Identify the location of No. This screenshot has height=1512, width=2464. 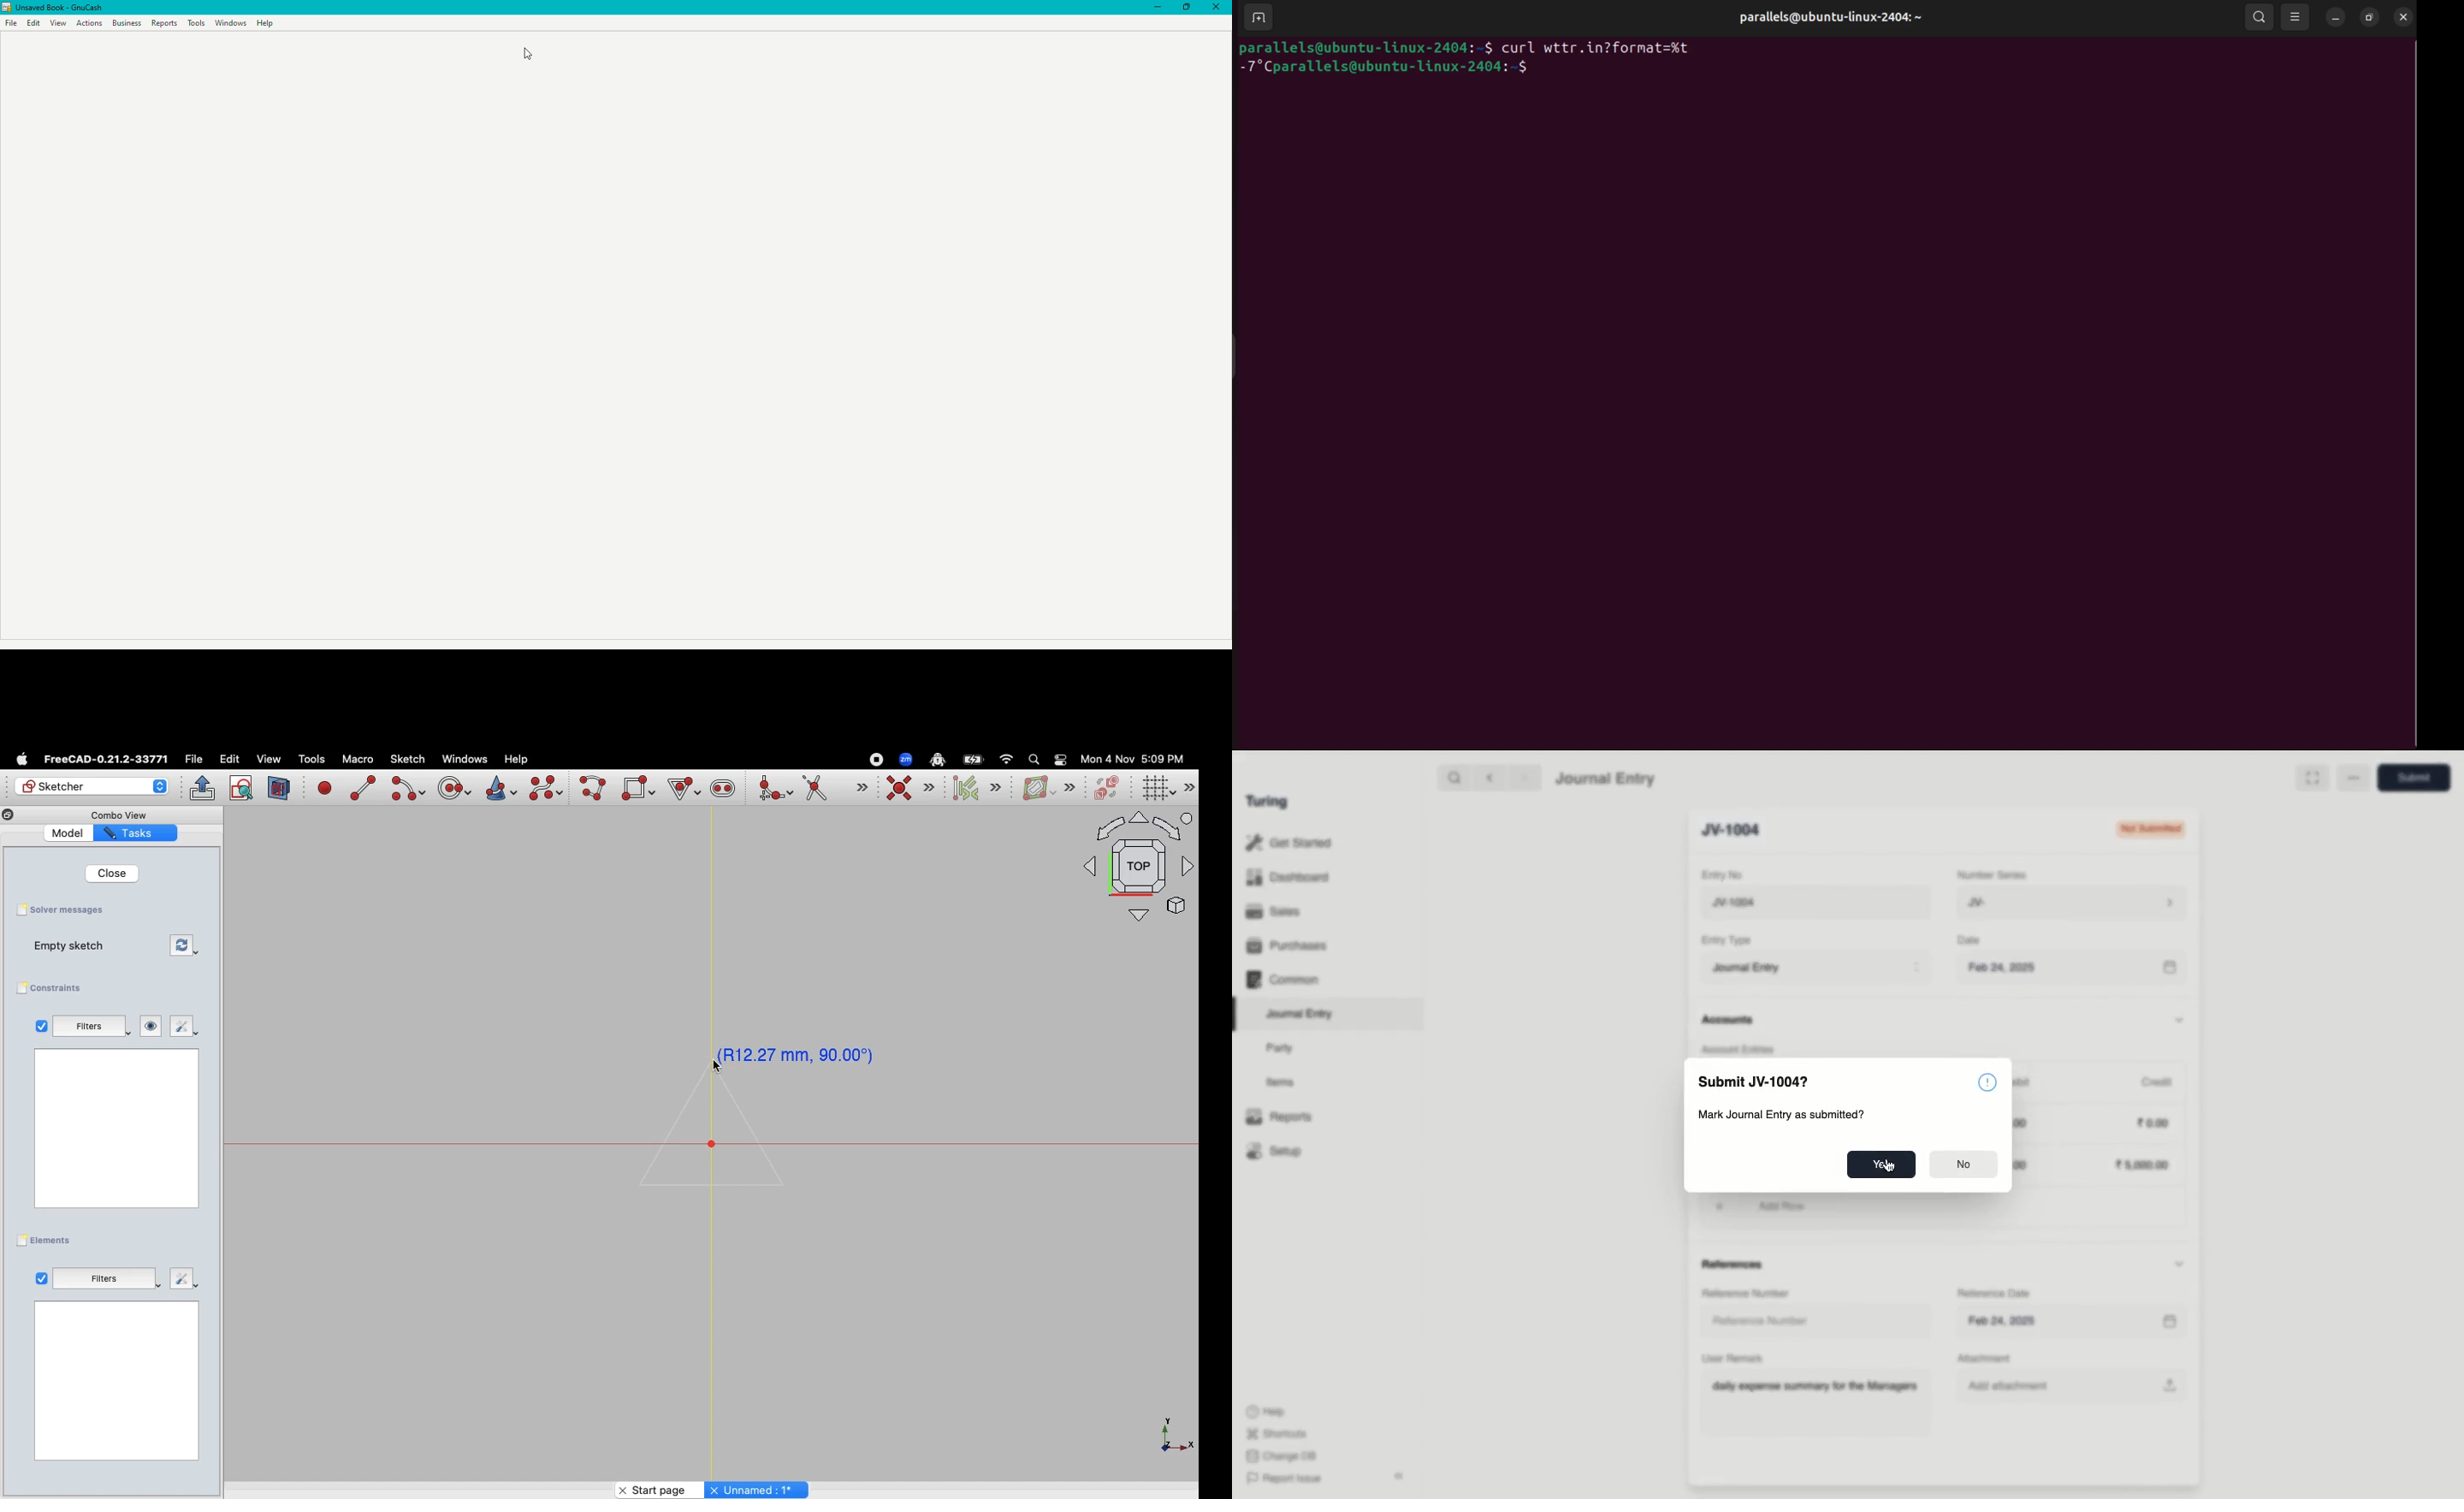
(1965, 1164).